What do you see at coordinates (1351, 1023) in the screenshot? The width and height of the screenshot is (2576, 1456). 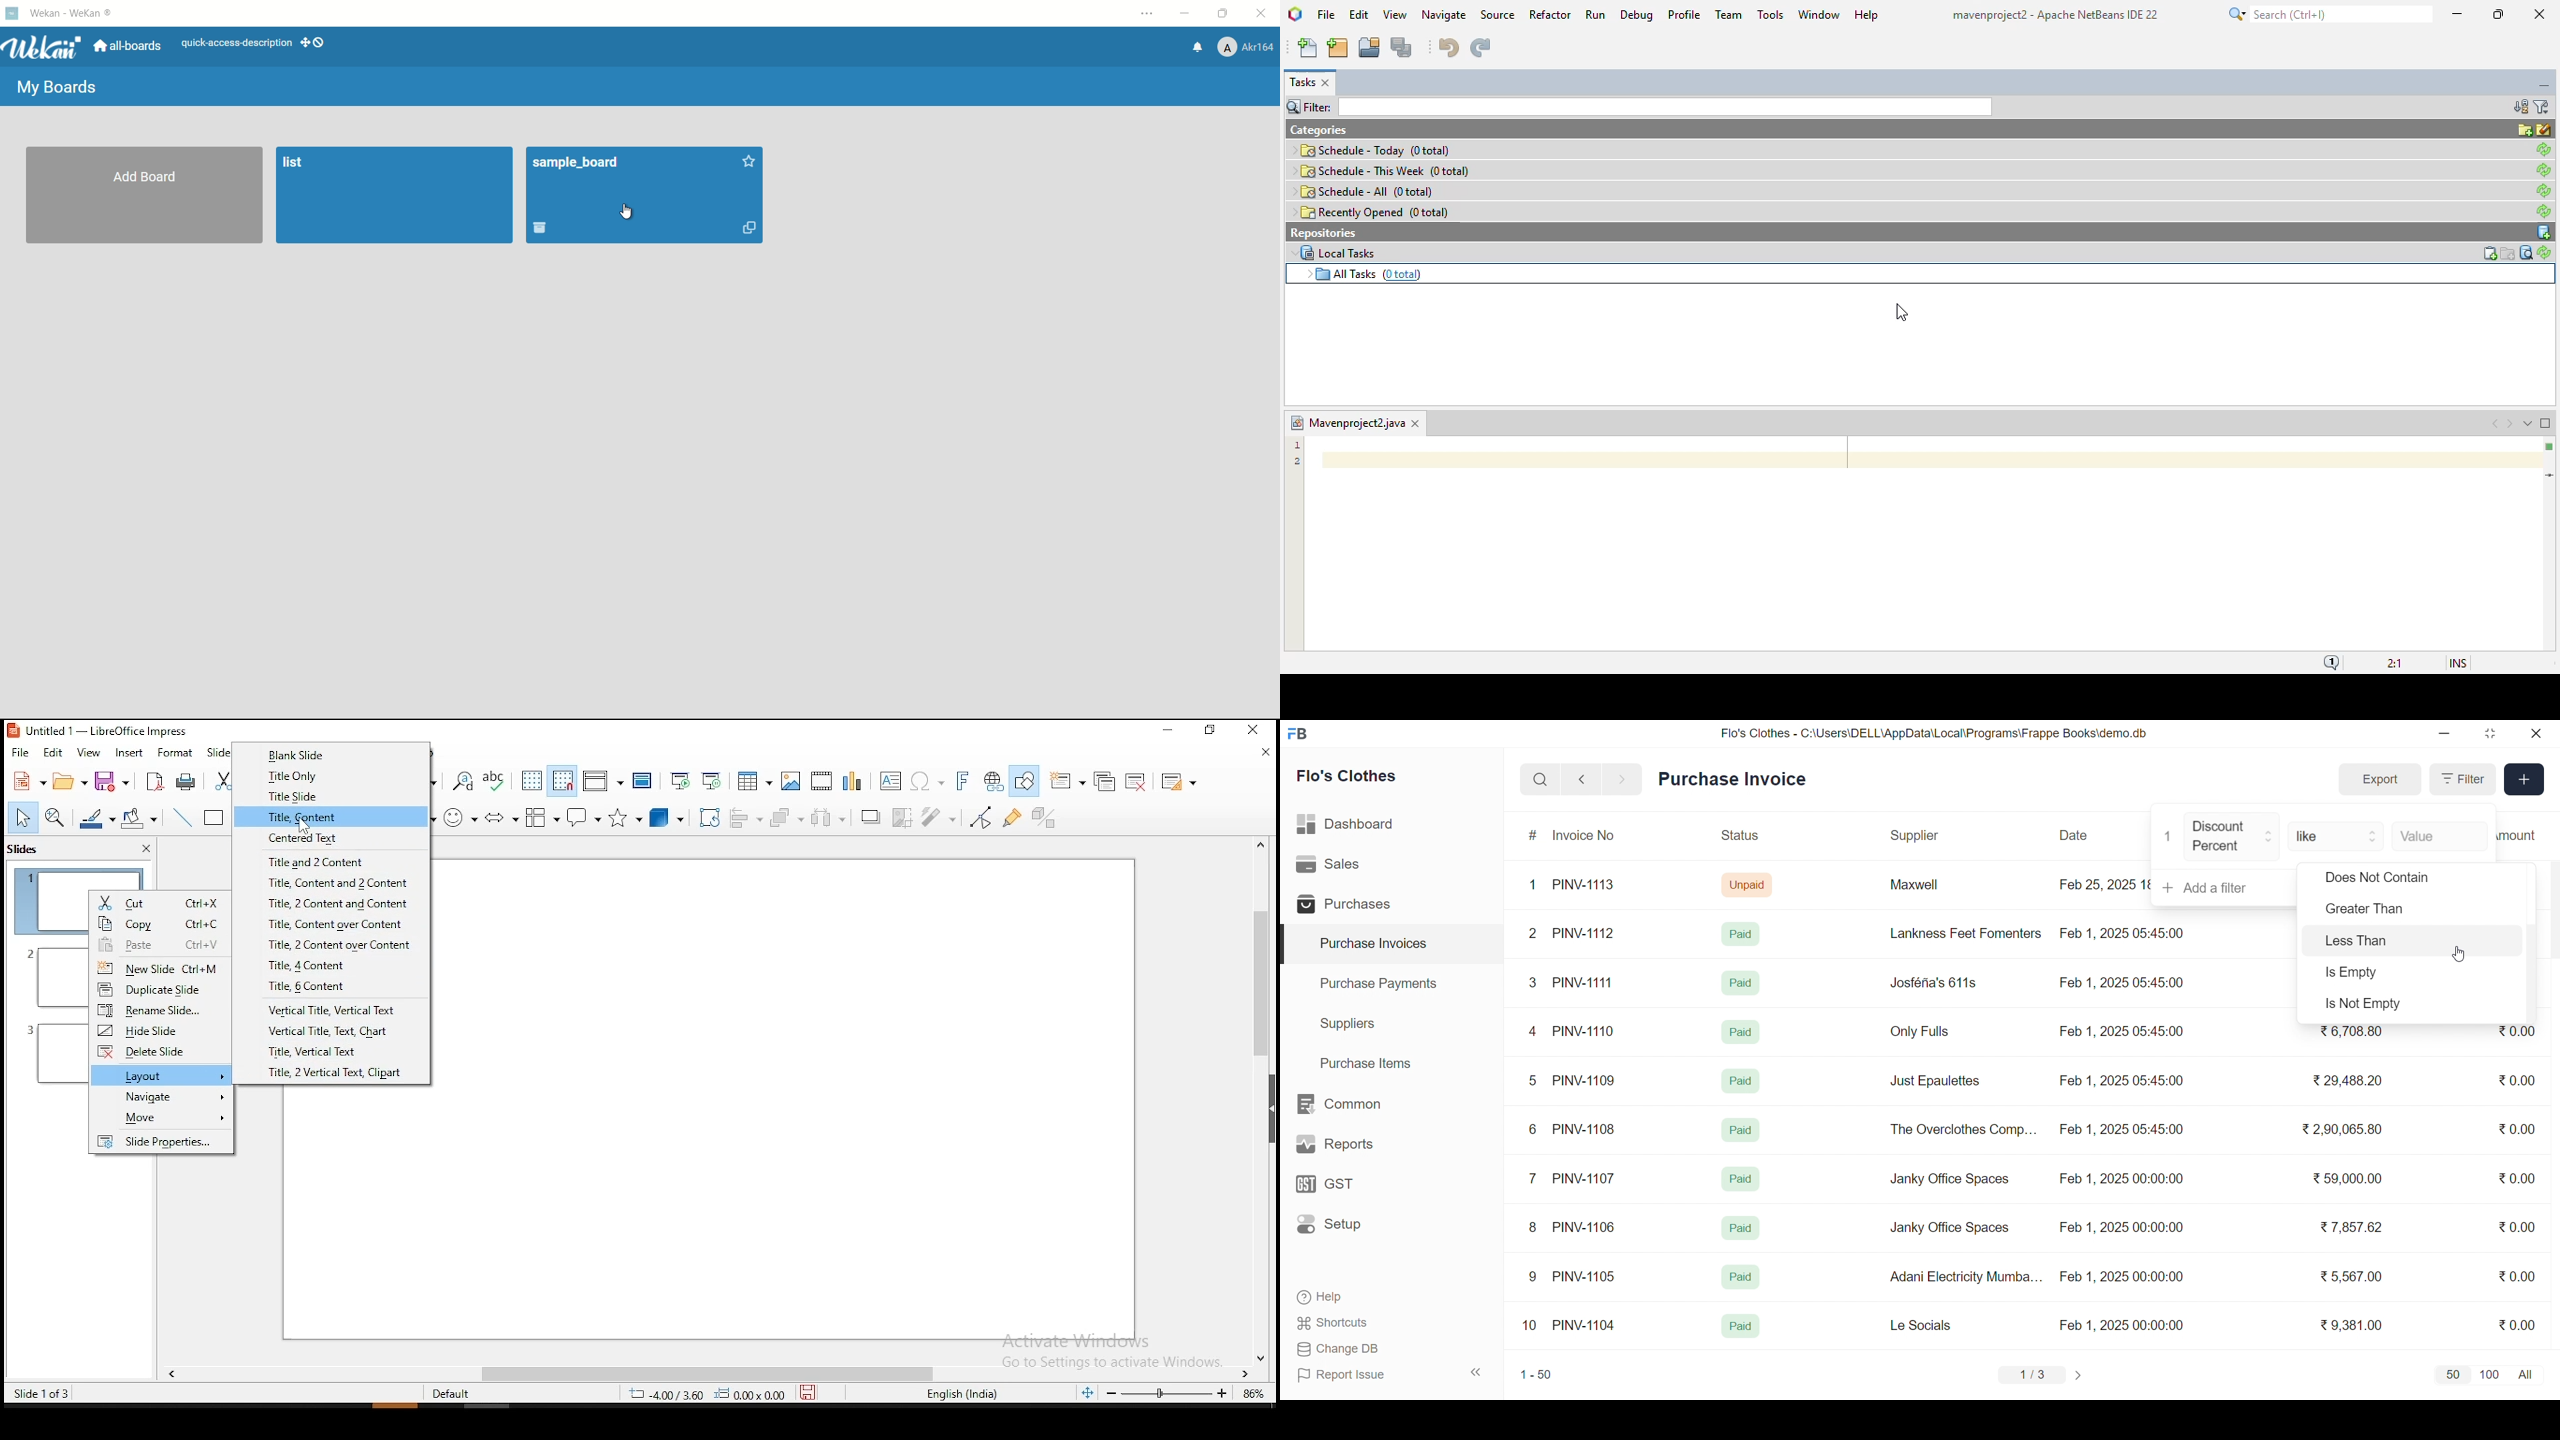 I see `Suppliers` at bounding box center [1351, 1023].